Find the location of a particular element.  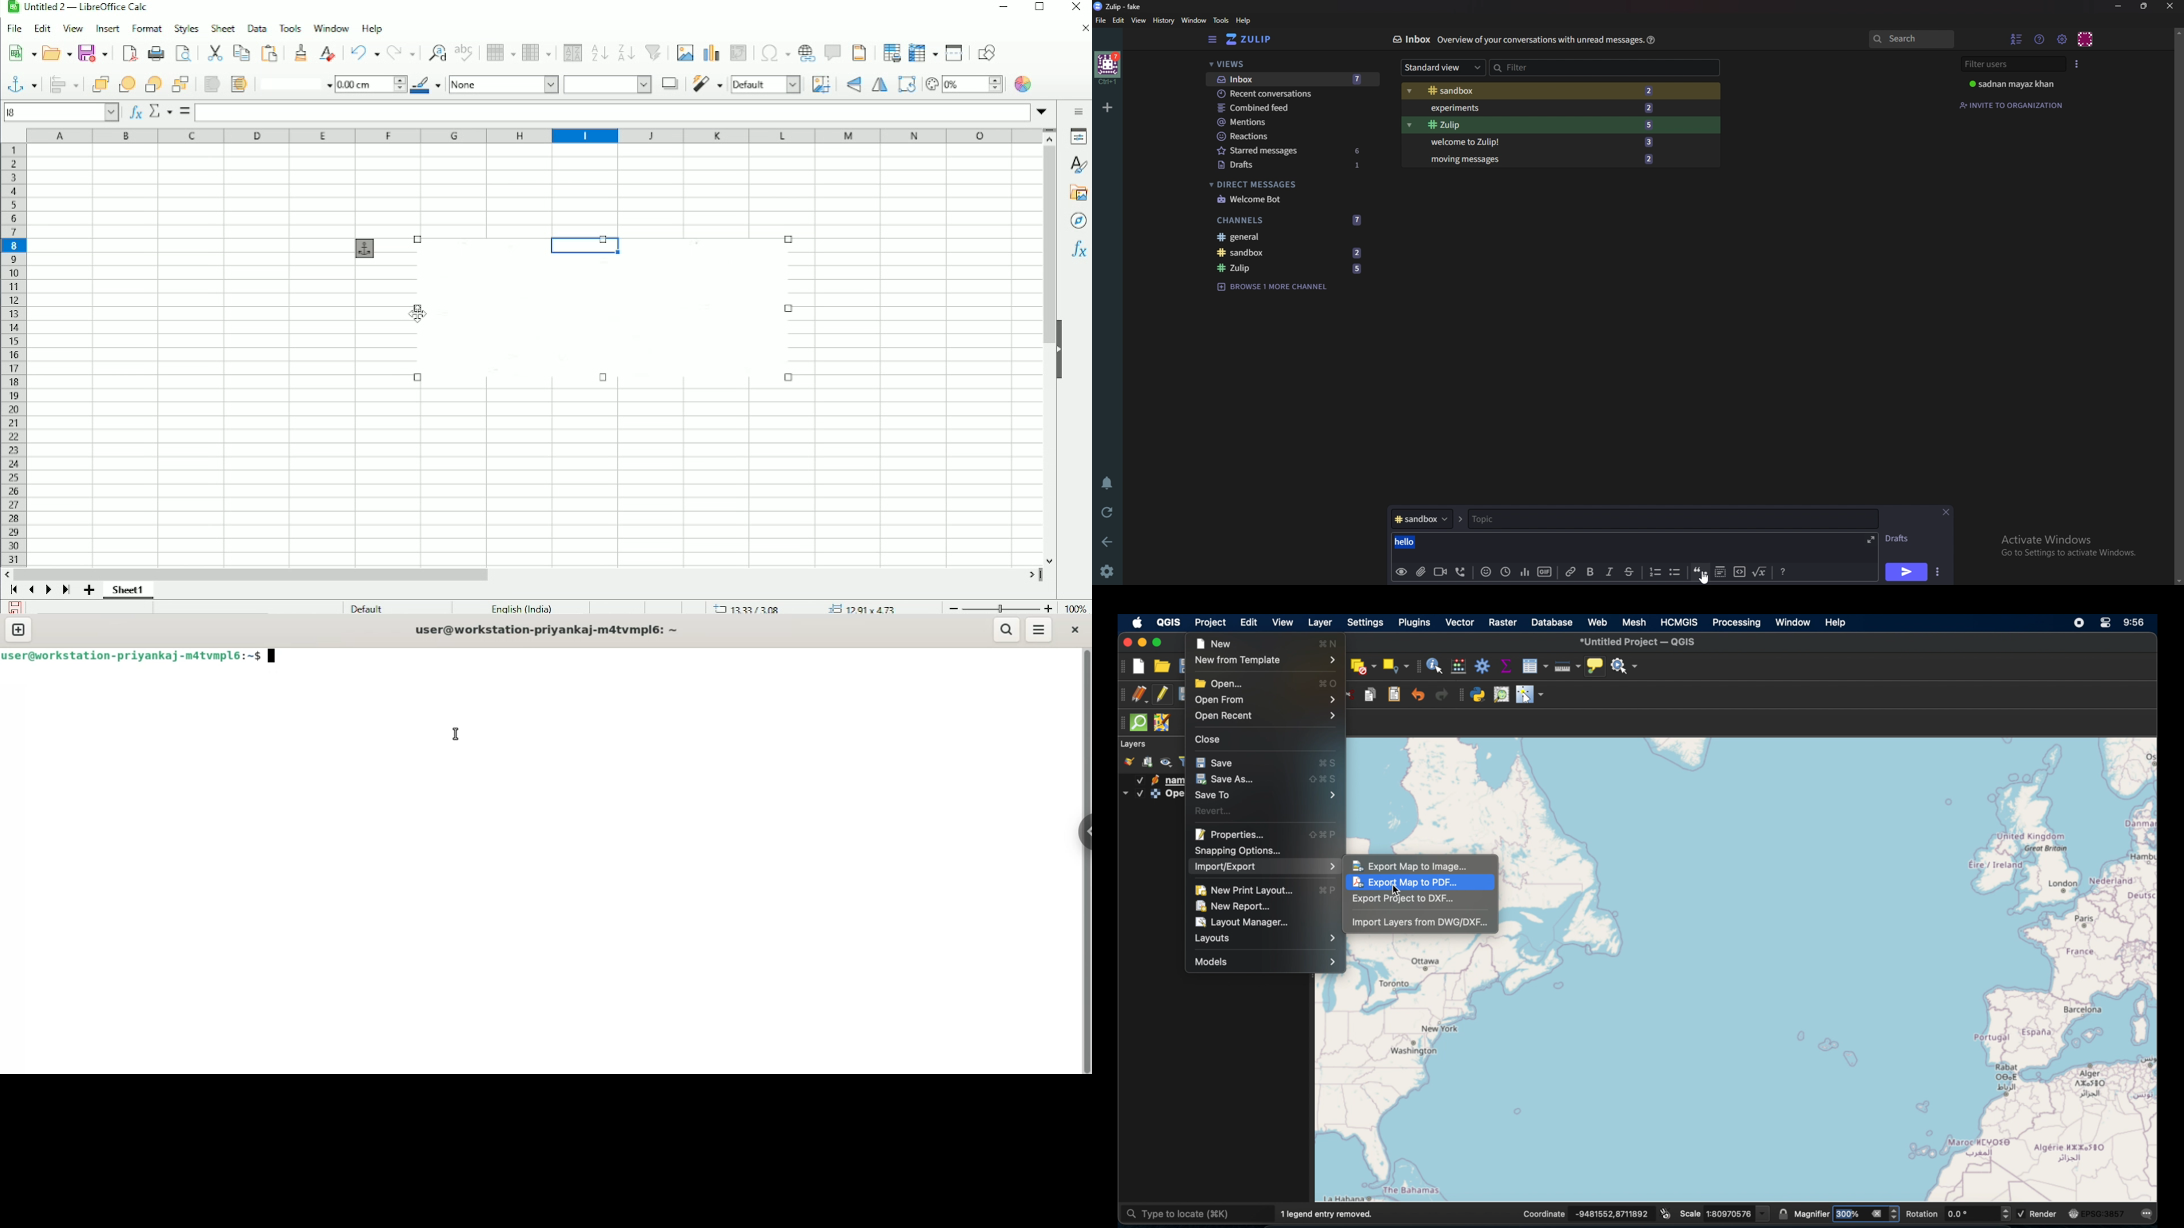

Help menu is located at coordinates (2040, 38).